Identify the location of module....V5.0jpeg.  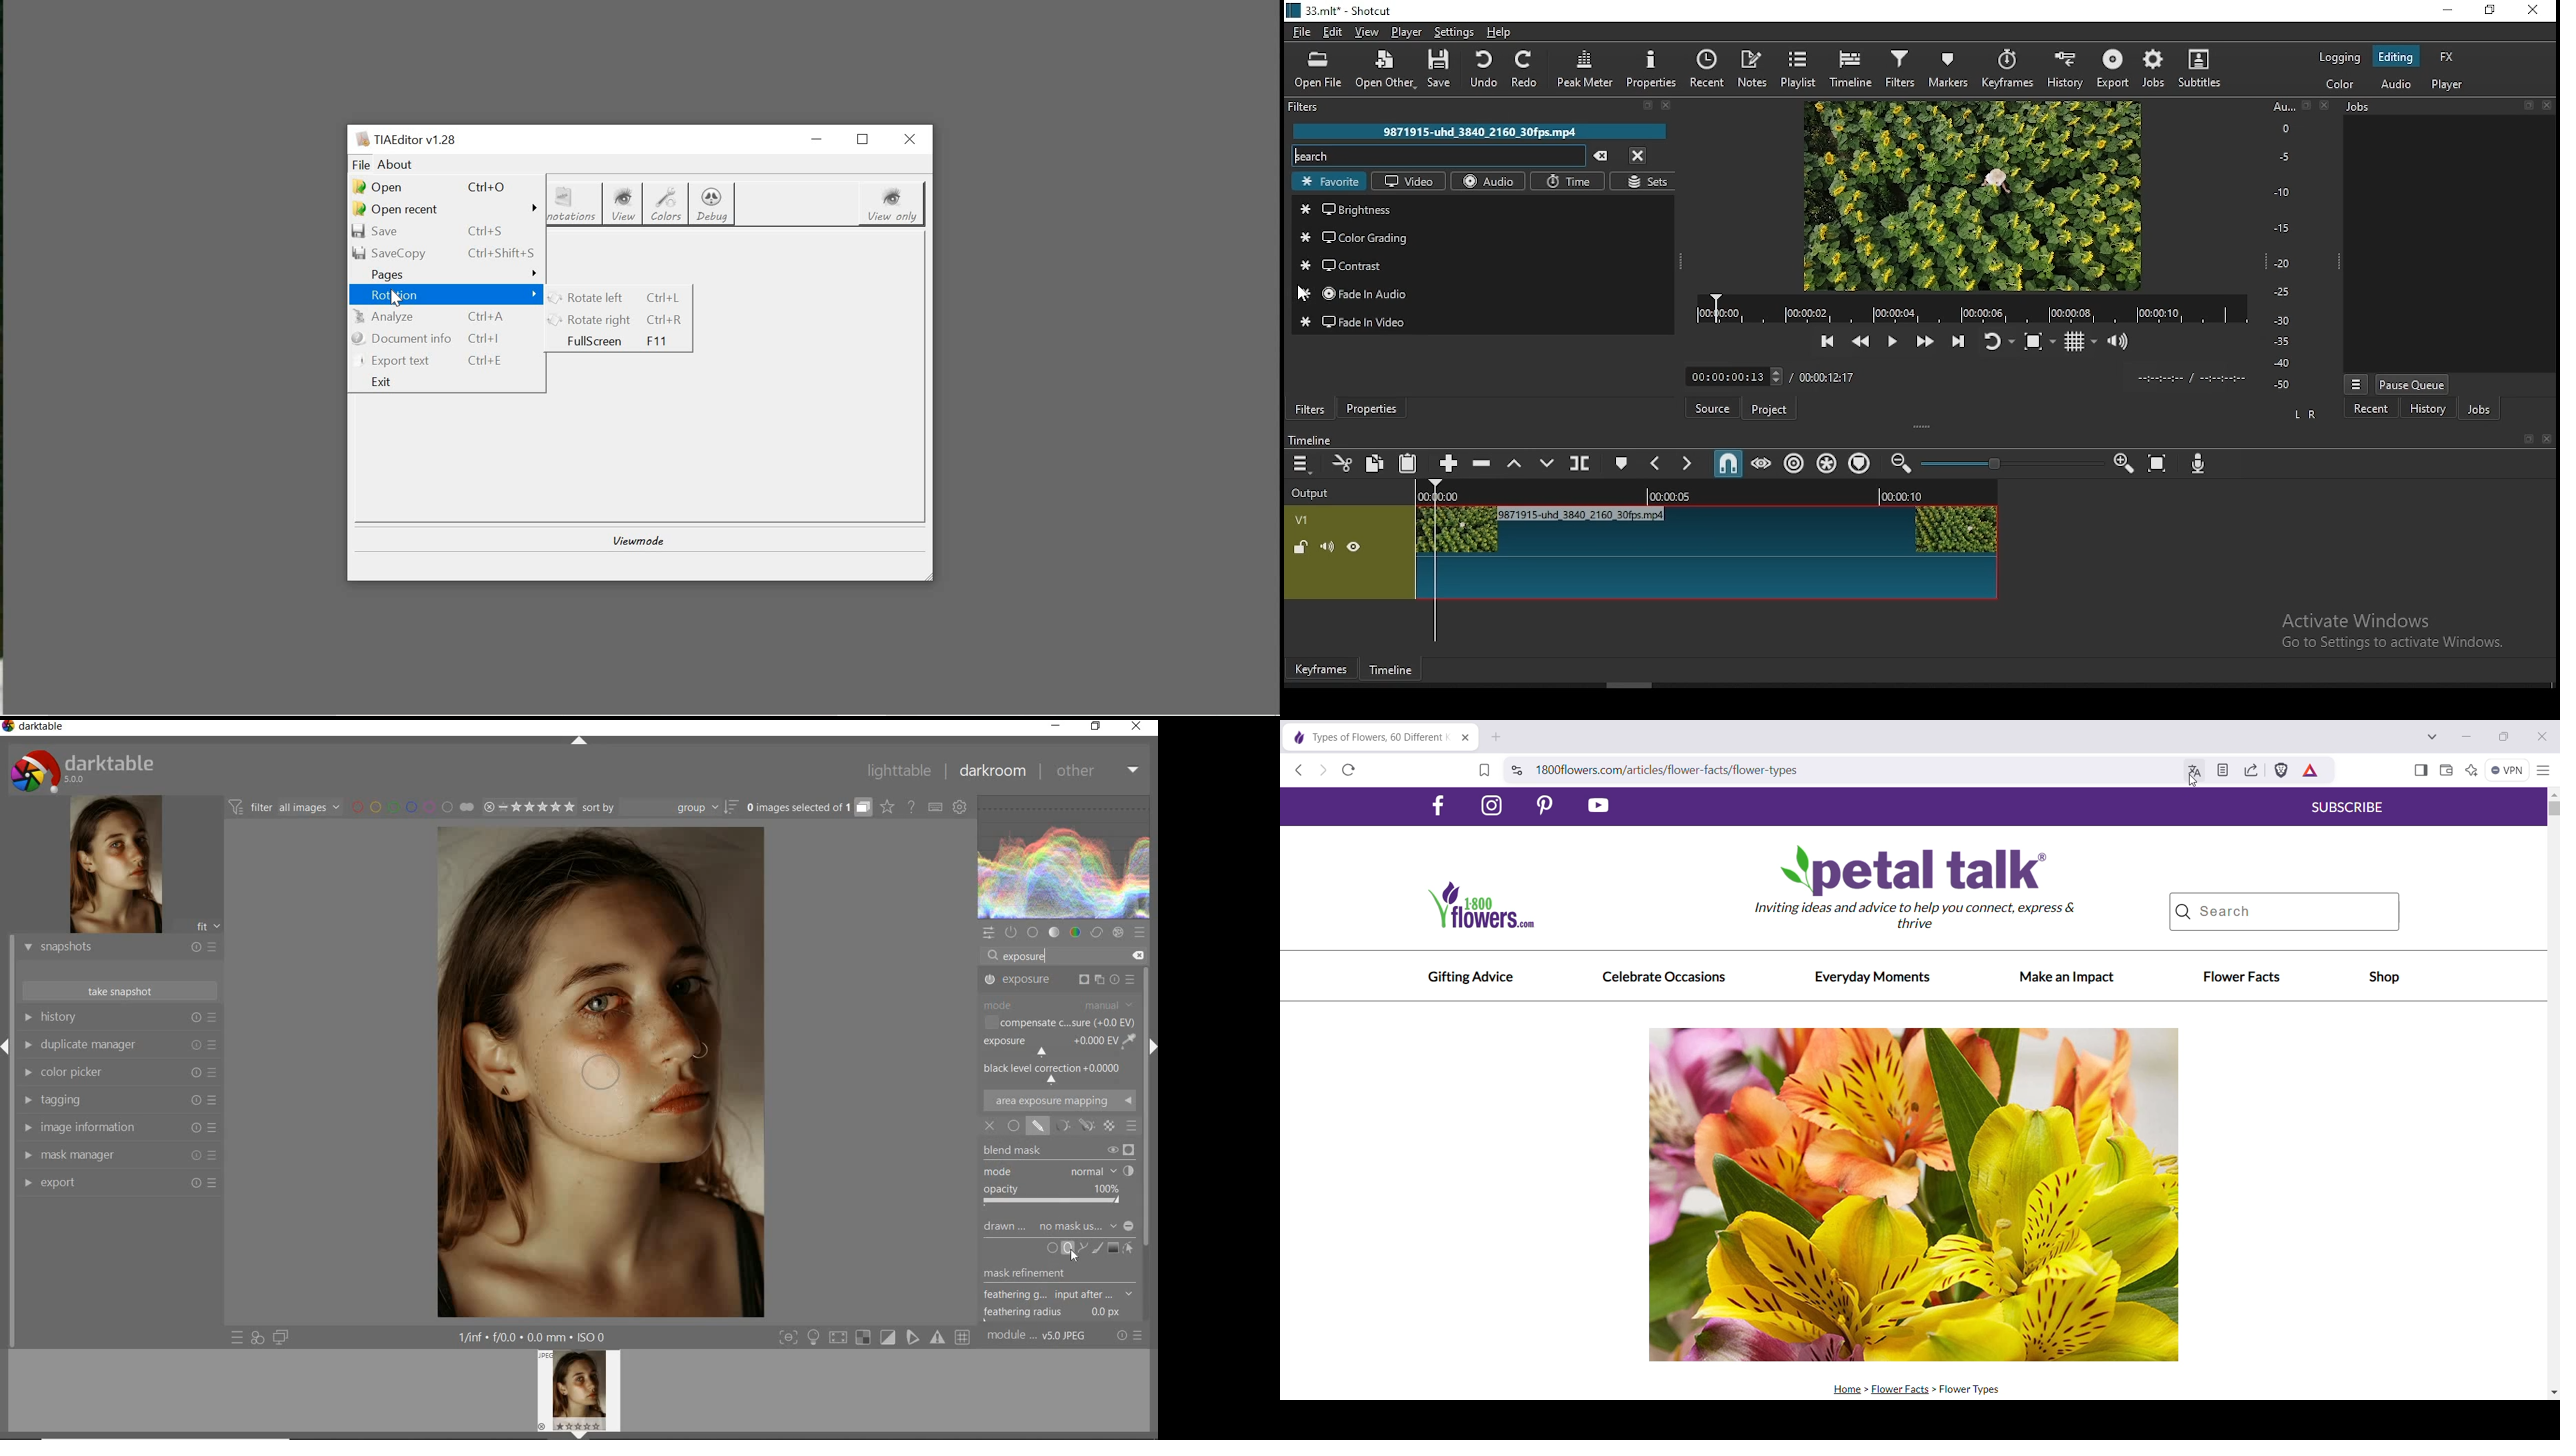
(1046, 1337).